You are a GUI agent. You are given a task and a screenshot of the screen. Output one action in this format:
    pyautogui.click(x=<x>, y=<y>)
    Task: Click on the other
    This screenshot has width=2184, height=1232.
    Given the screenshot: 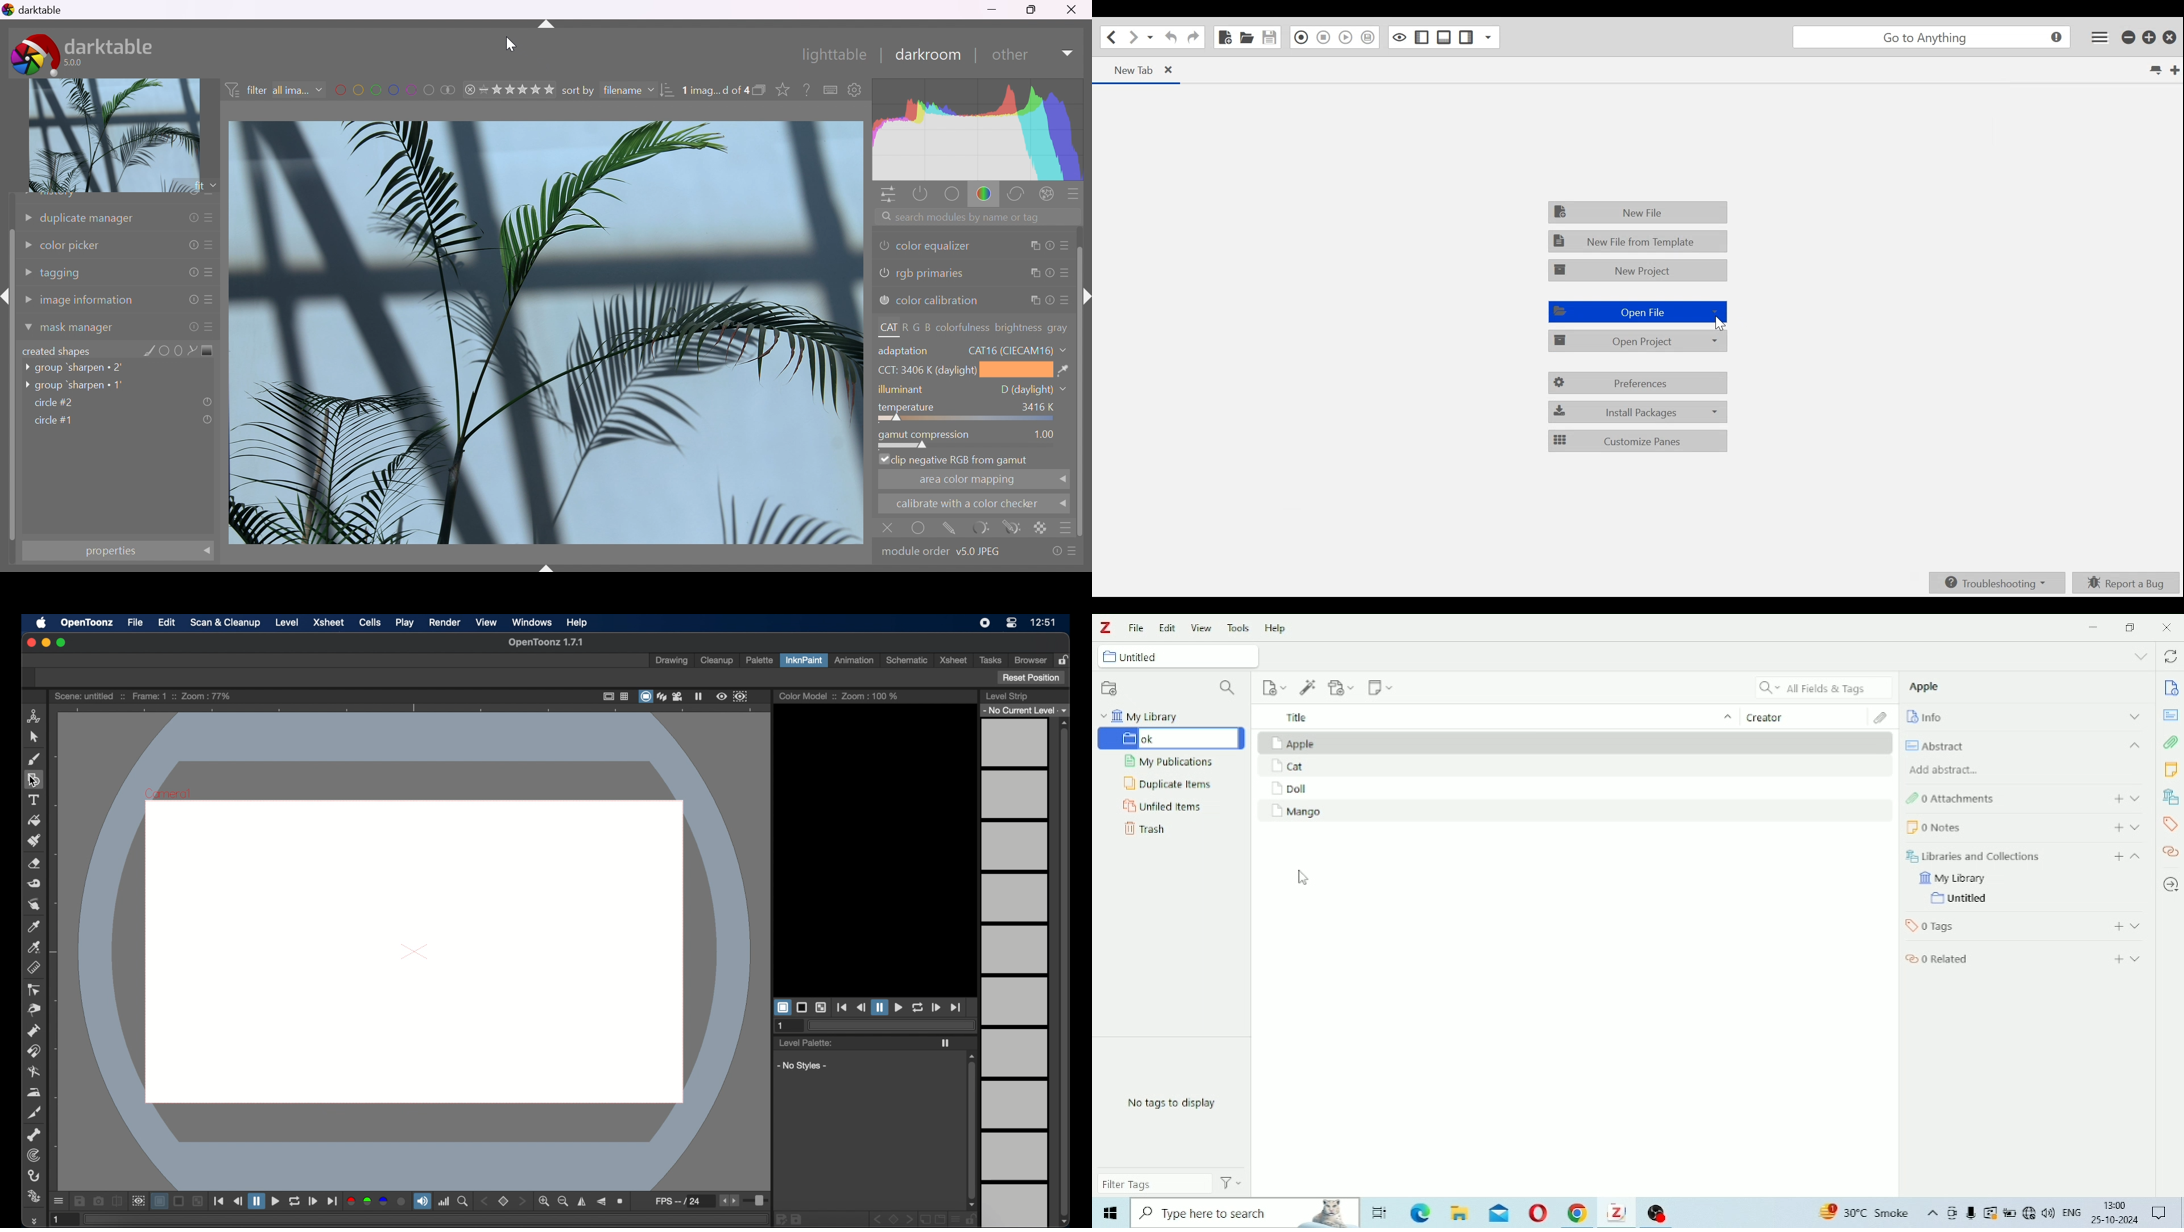 What is the action you would take?
    pyautogui.click(x=1036, y=55)
    